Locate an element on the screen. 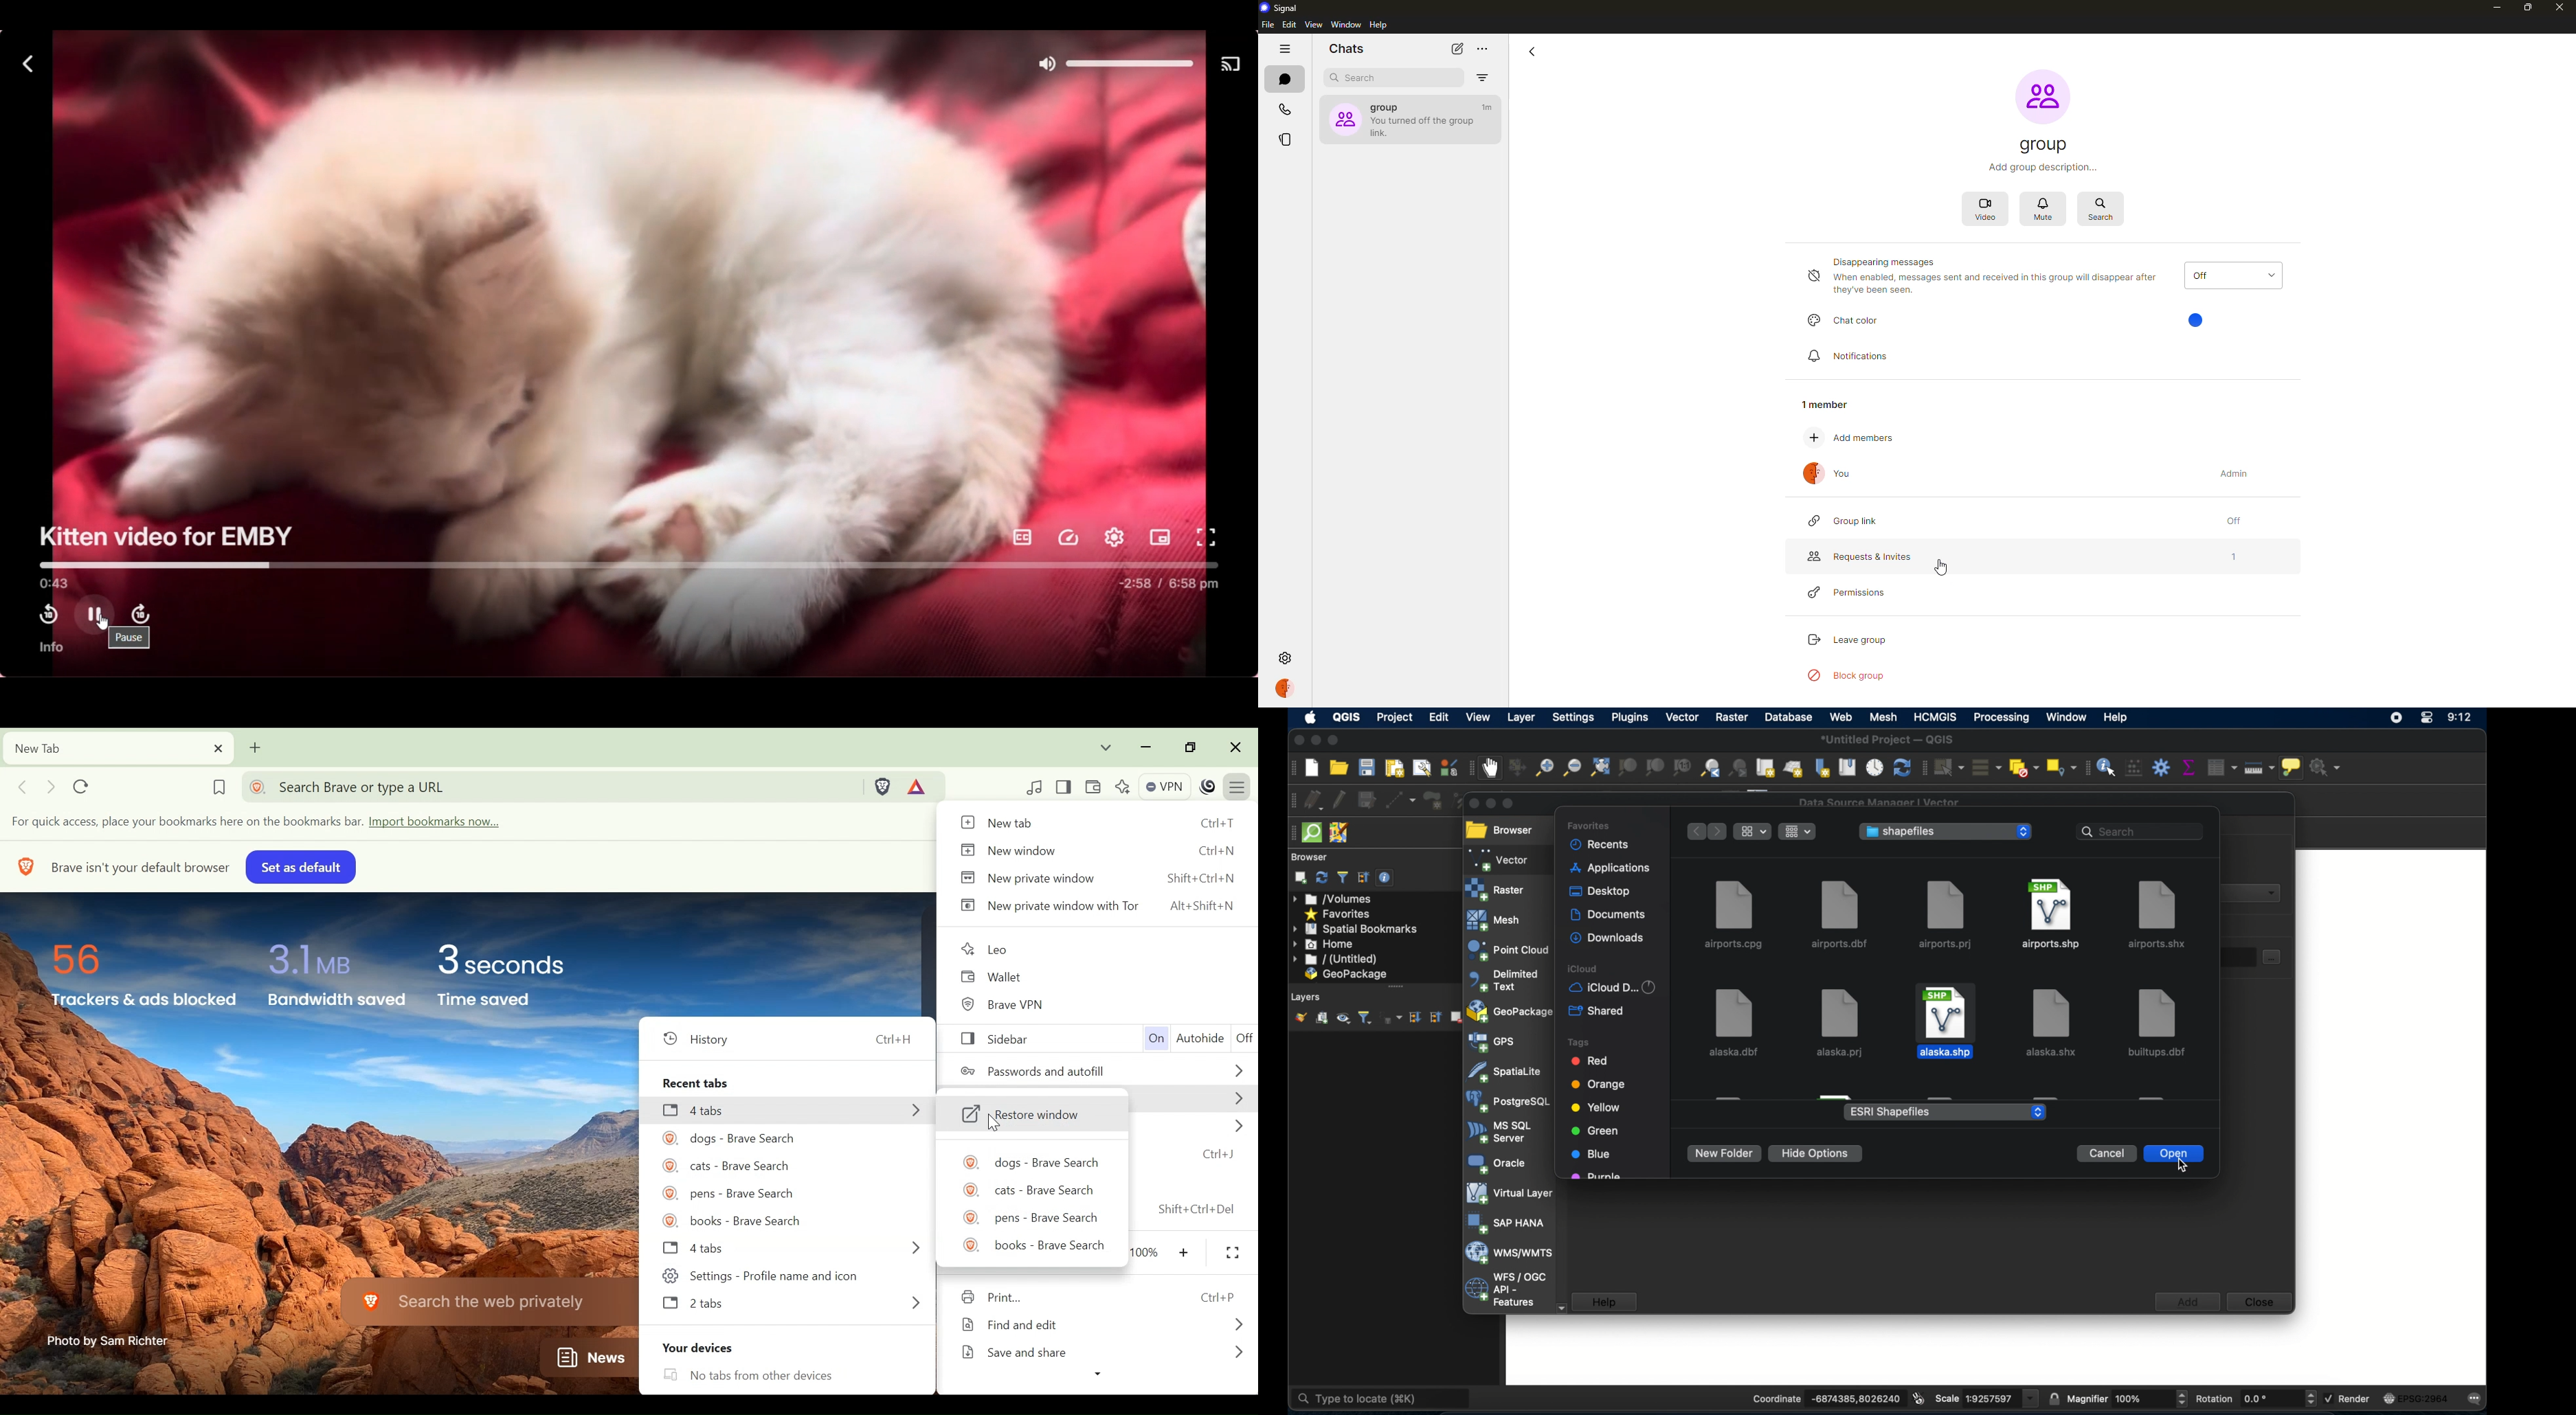  project is located at coordinates (1395, 717).